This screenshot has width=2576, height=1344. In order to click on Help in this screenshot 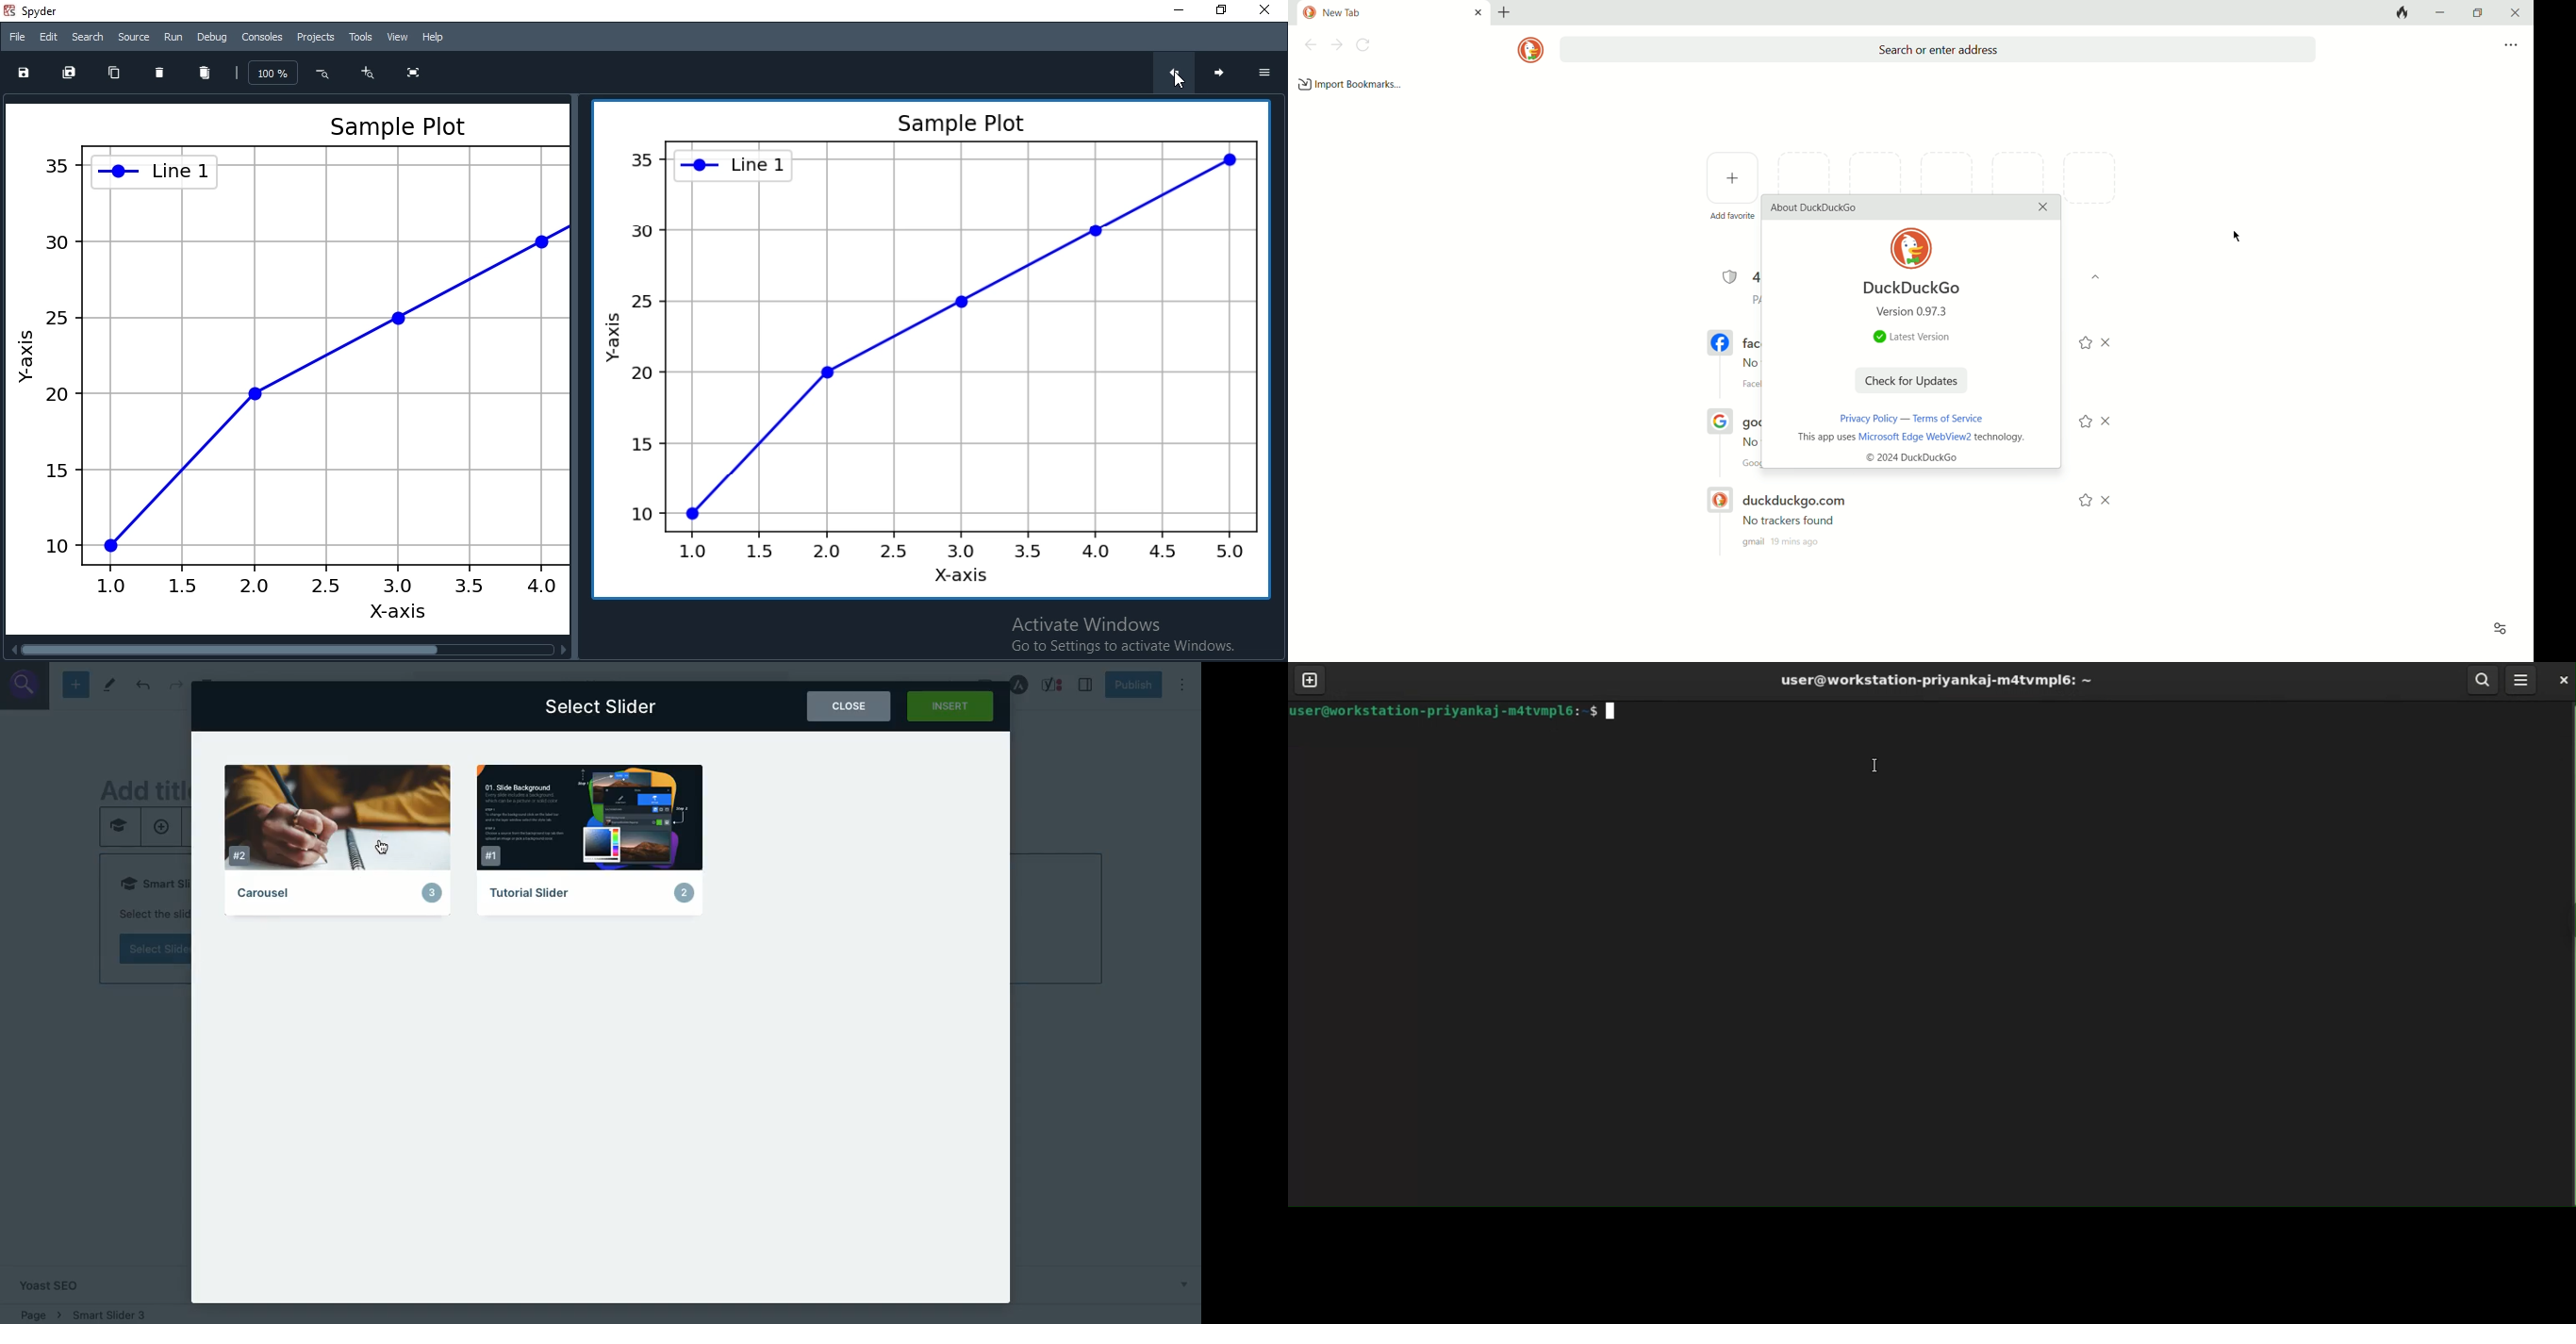, I will do `click(432, 38)`.